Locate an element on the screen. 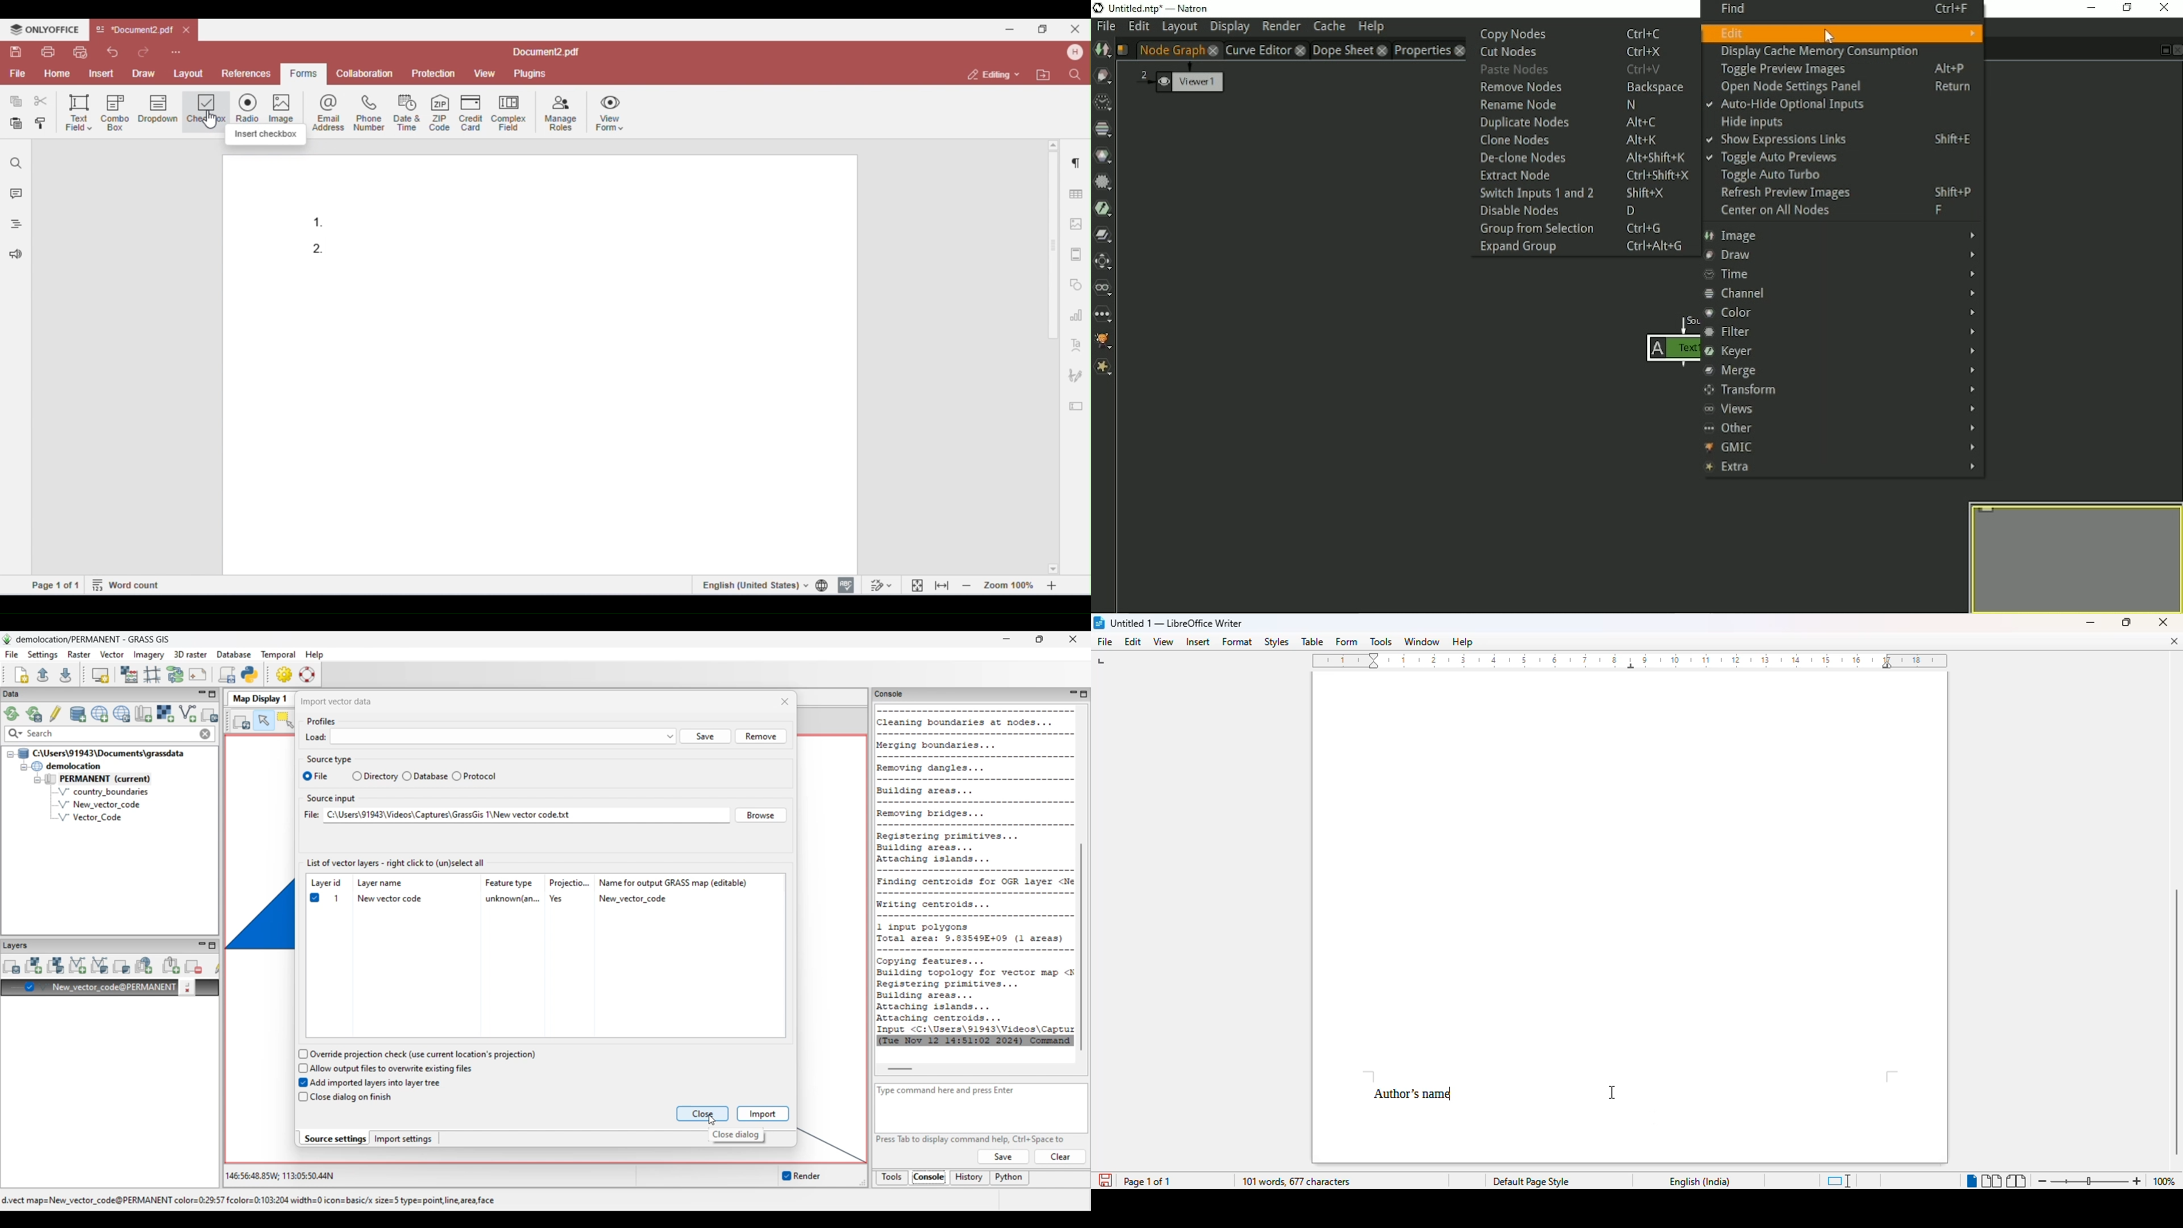 The width and height of the screenshot is (2184, 1232). form is located at coordinates (1346, 642).